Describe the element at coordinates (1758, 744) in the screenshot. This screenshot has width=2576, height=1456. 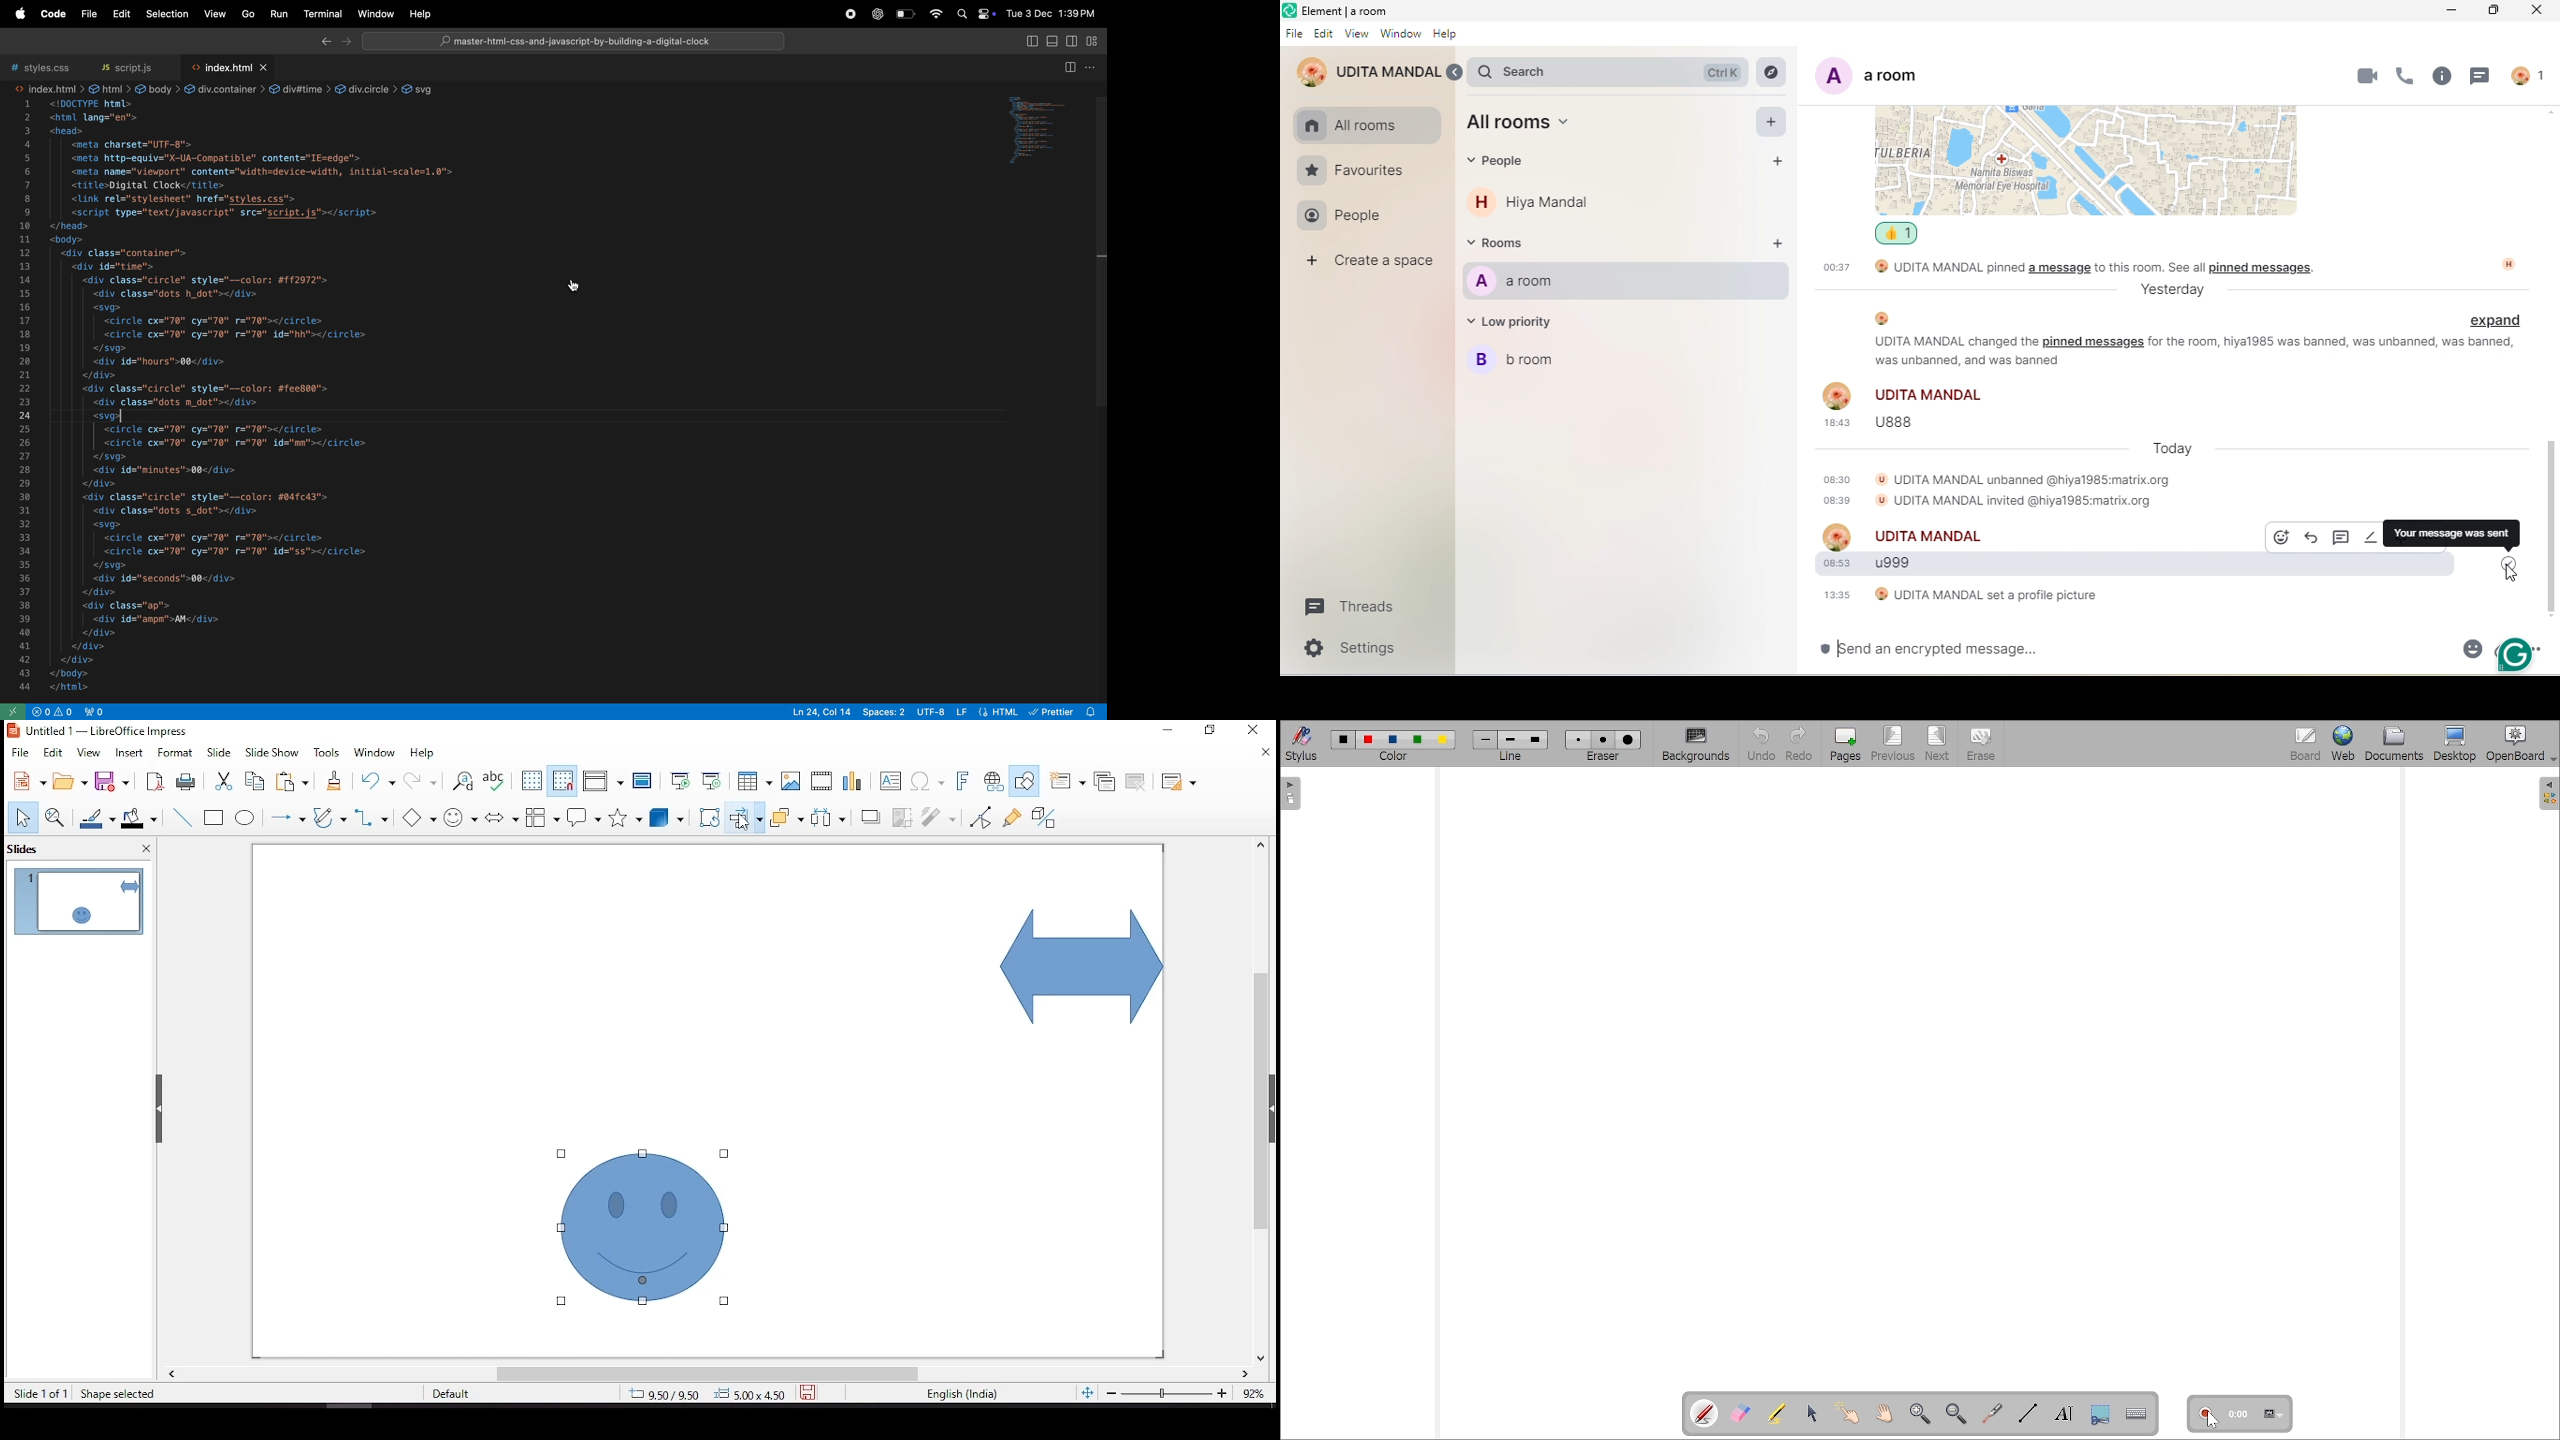
I see `` at that location.